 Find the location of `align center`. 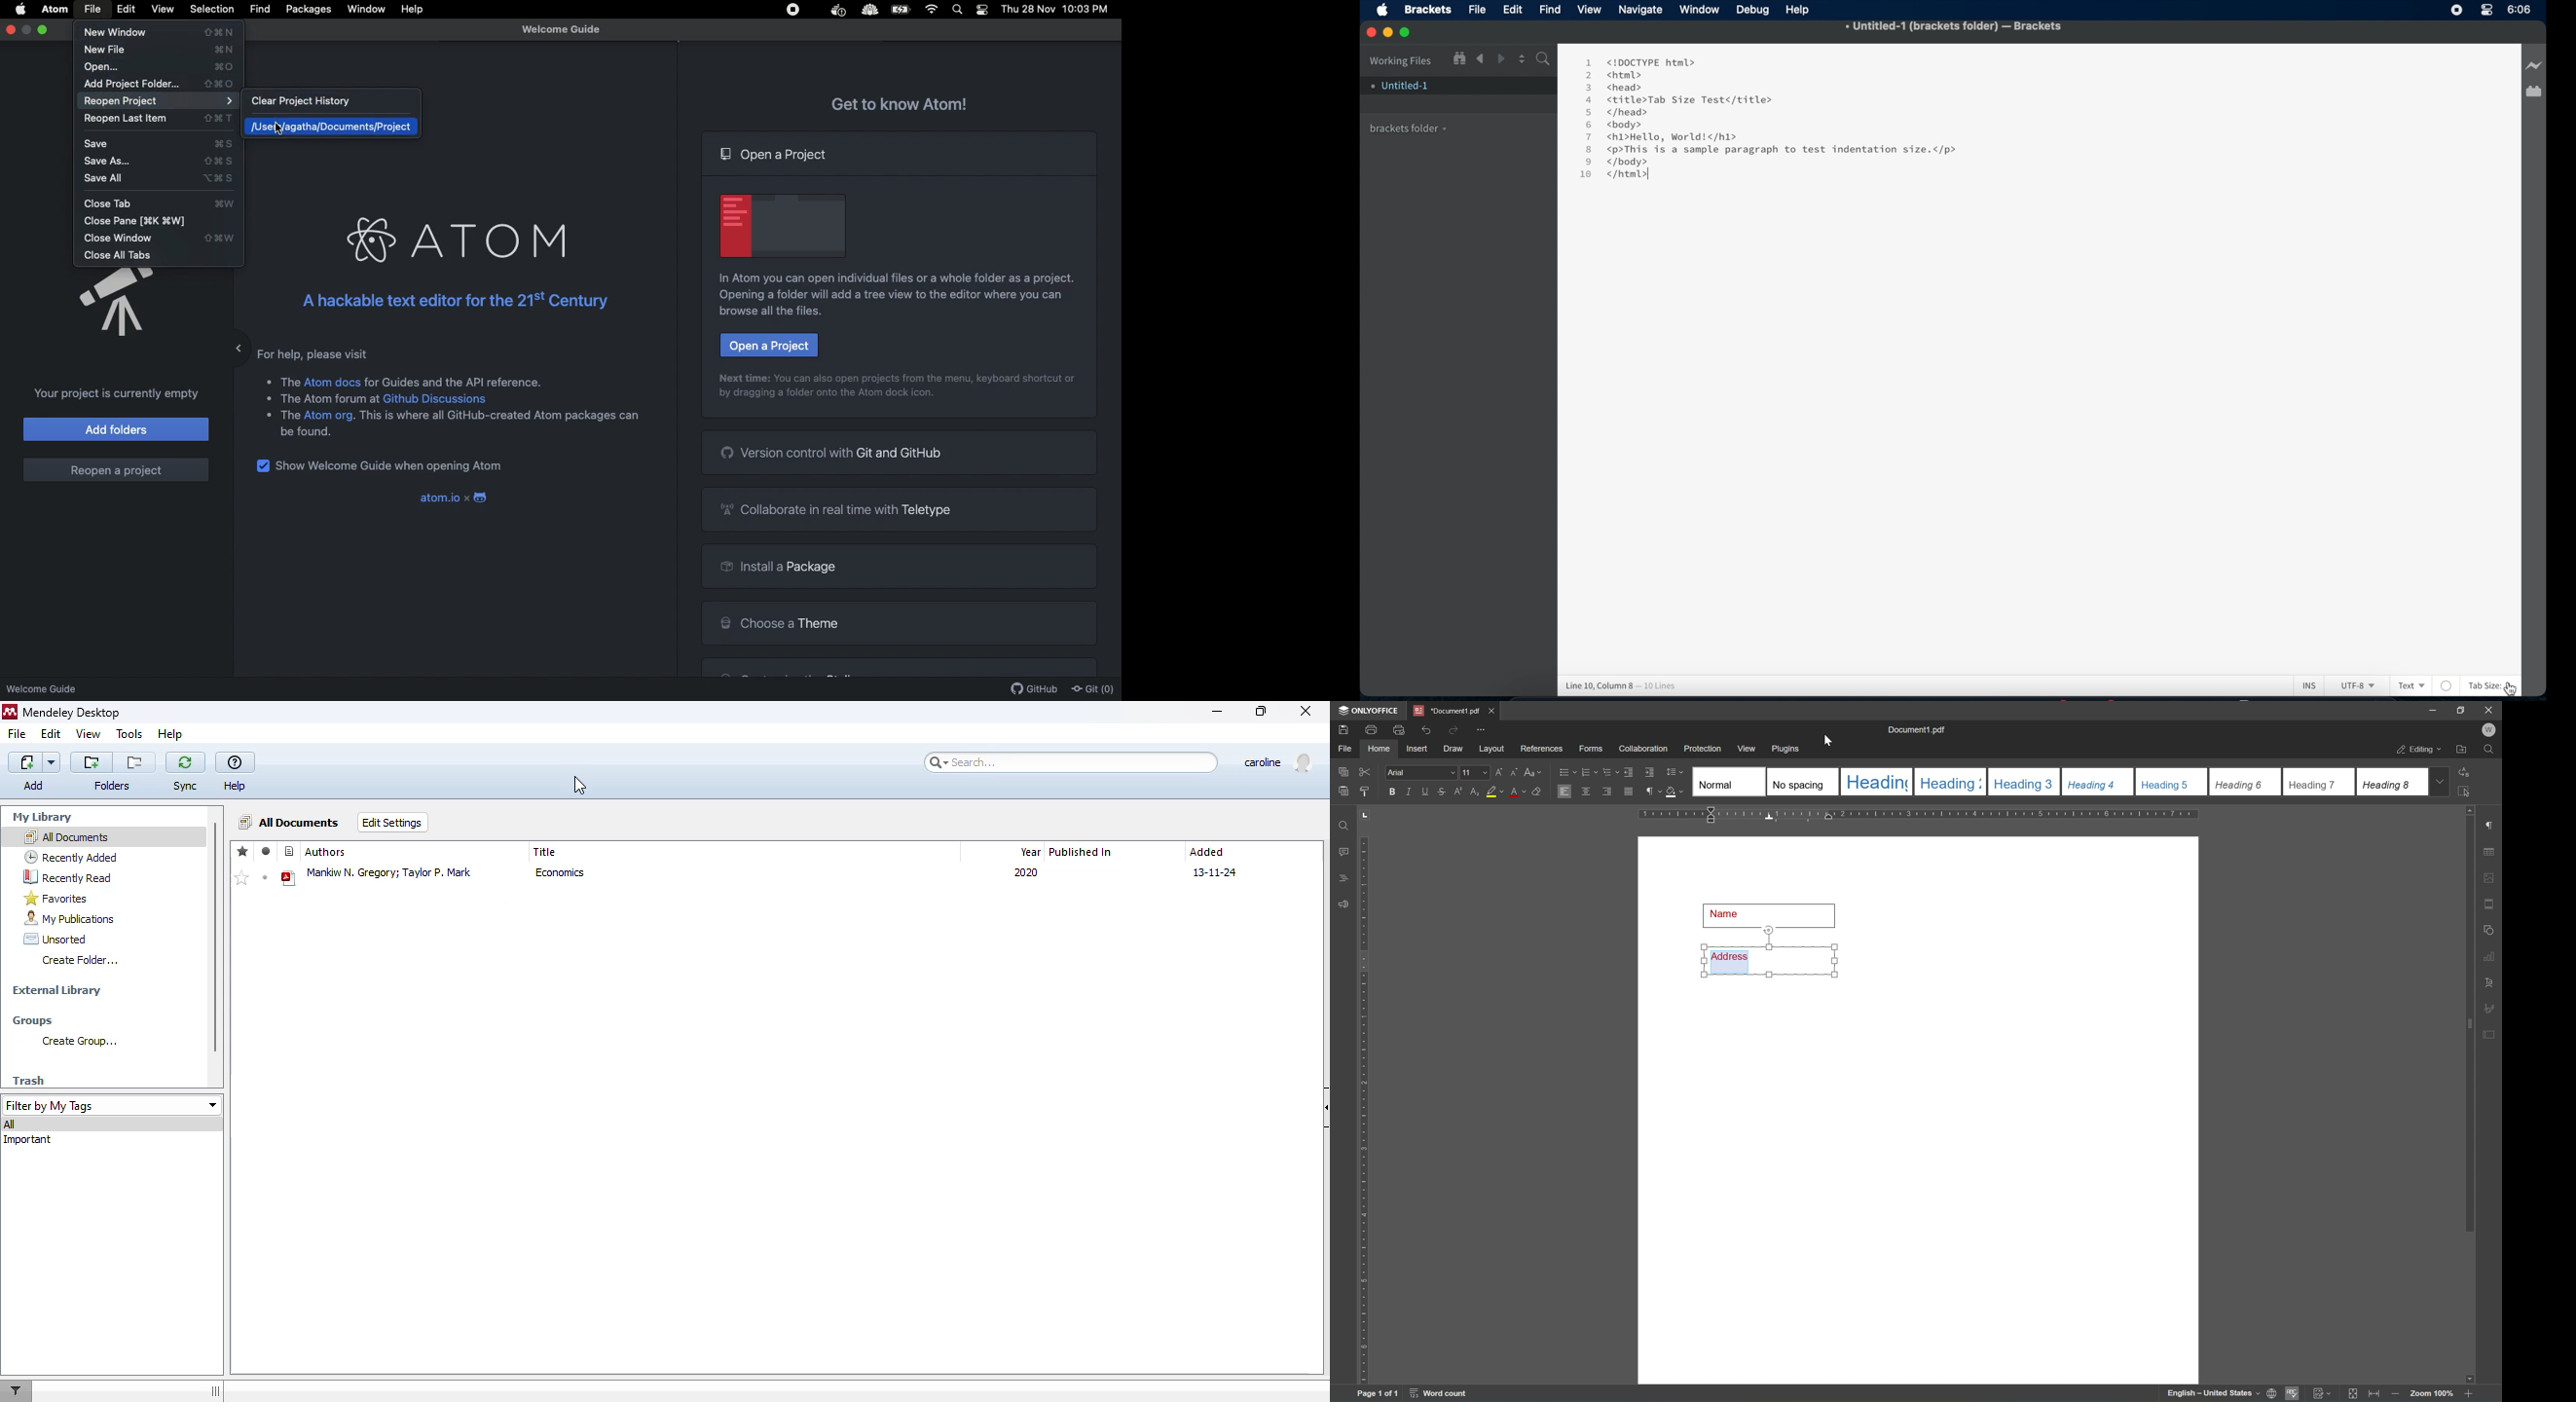

align center is located at coordinates (1585, 791).